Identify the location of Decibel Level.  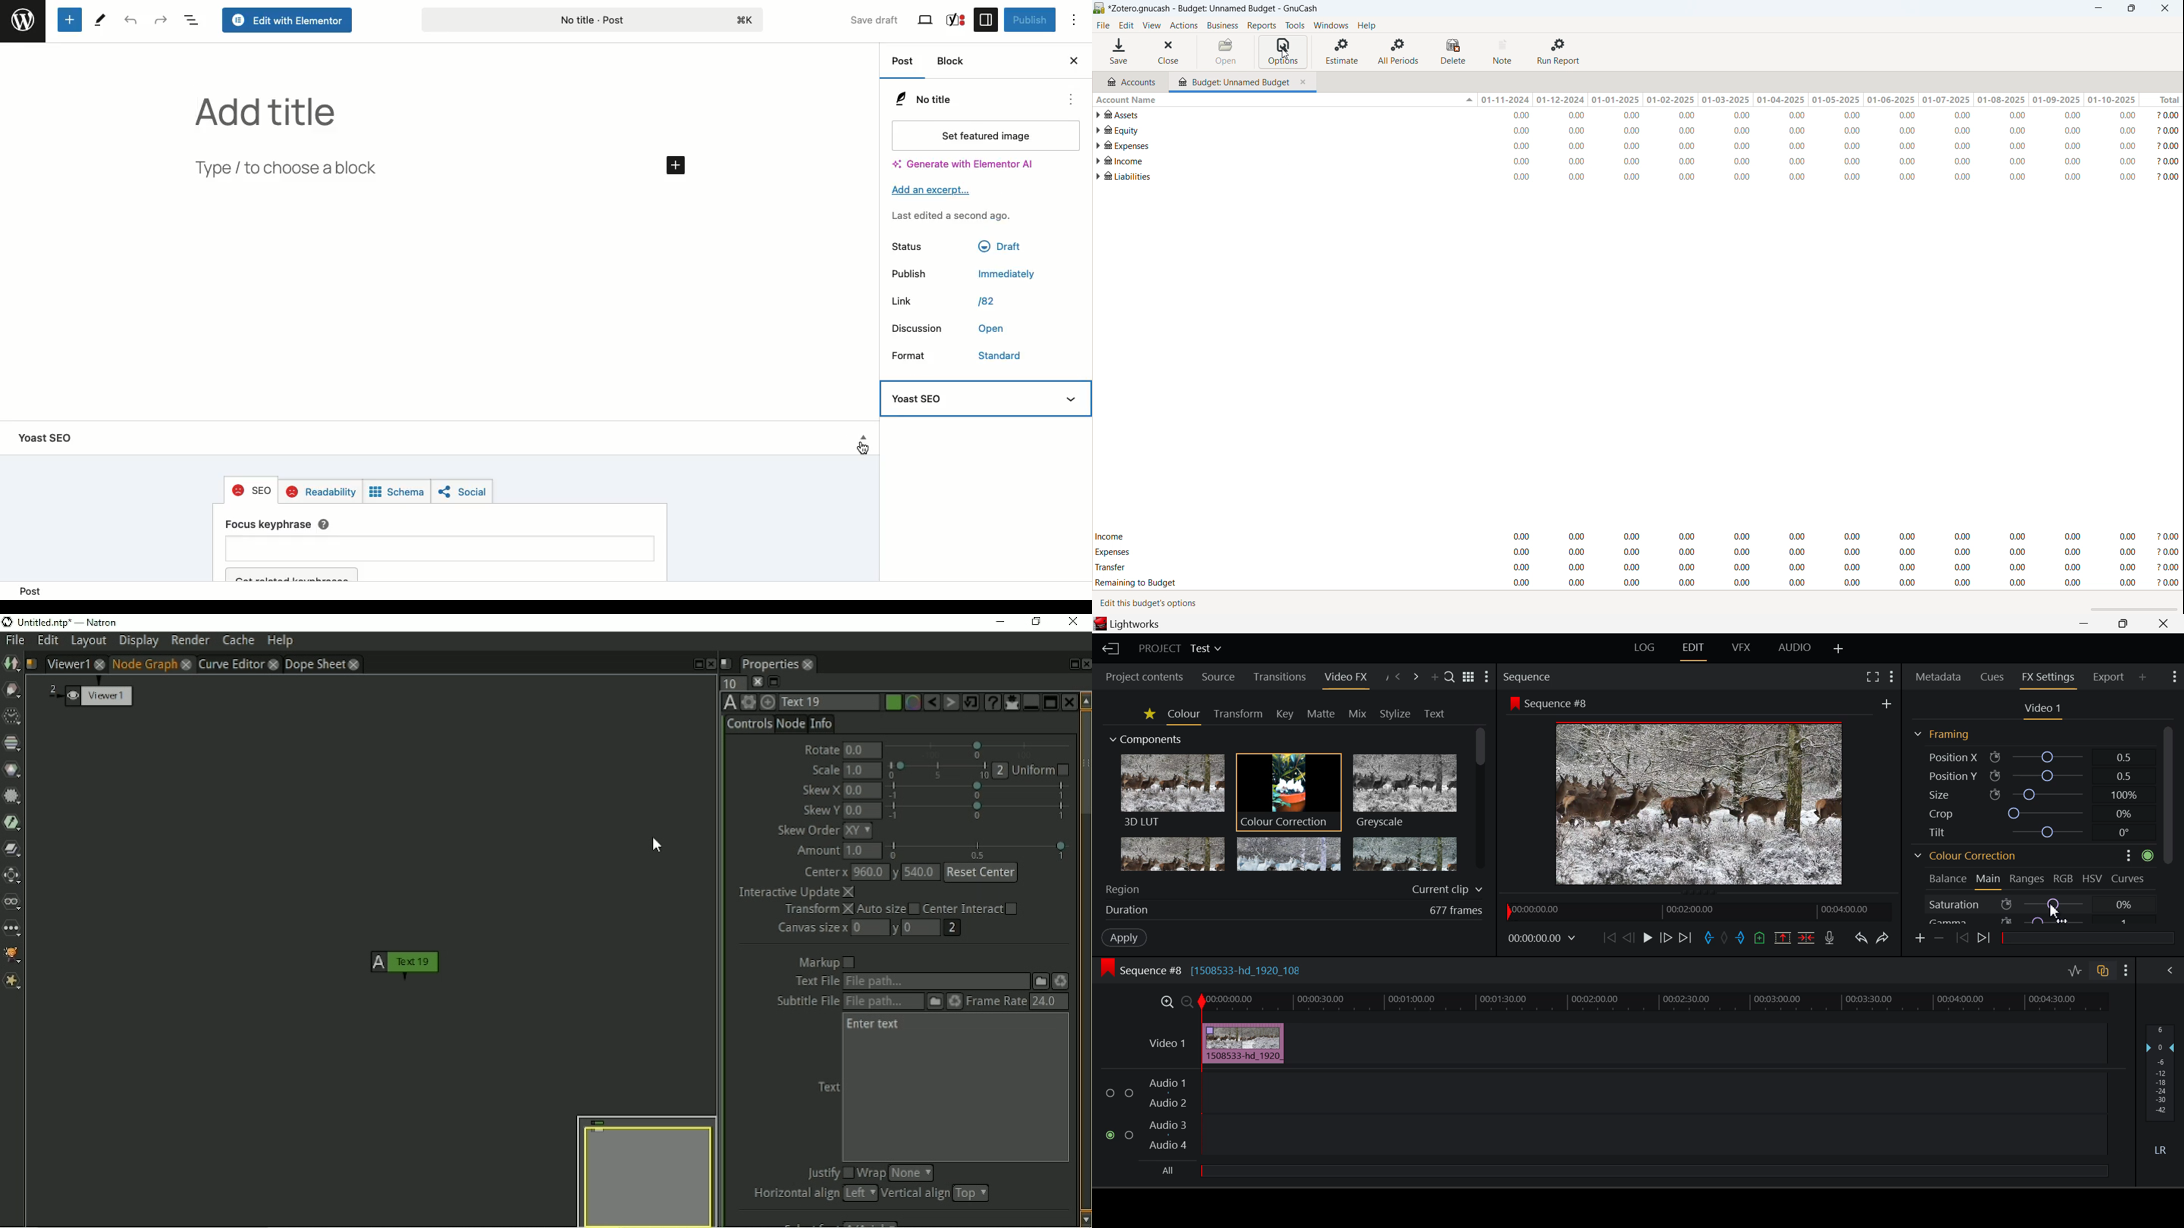
(2164, 1092).